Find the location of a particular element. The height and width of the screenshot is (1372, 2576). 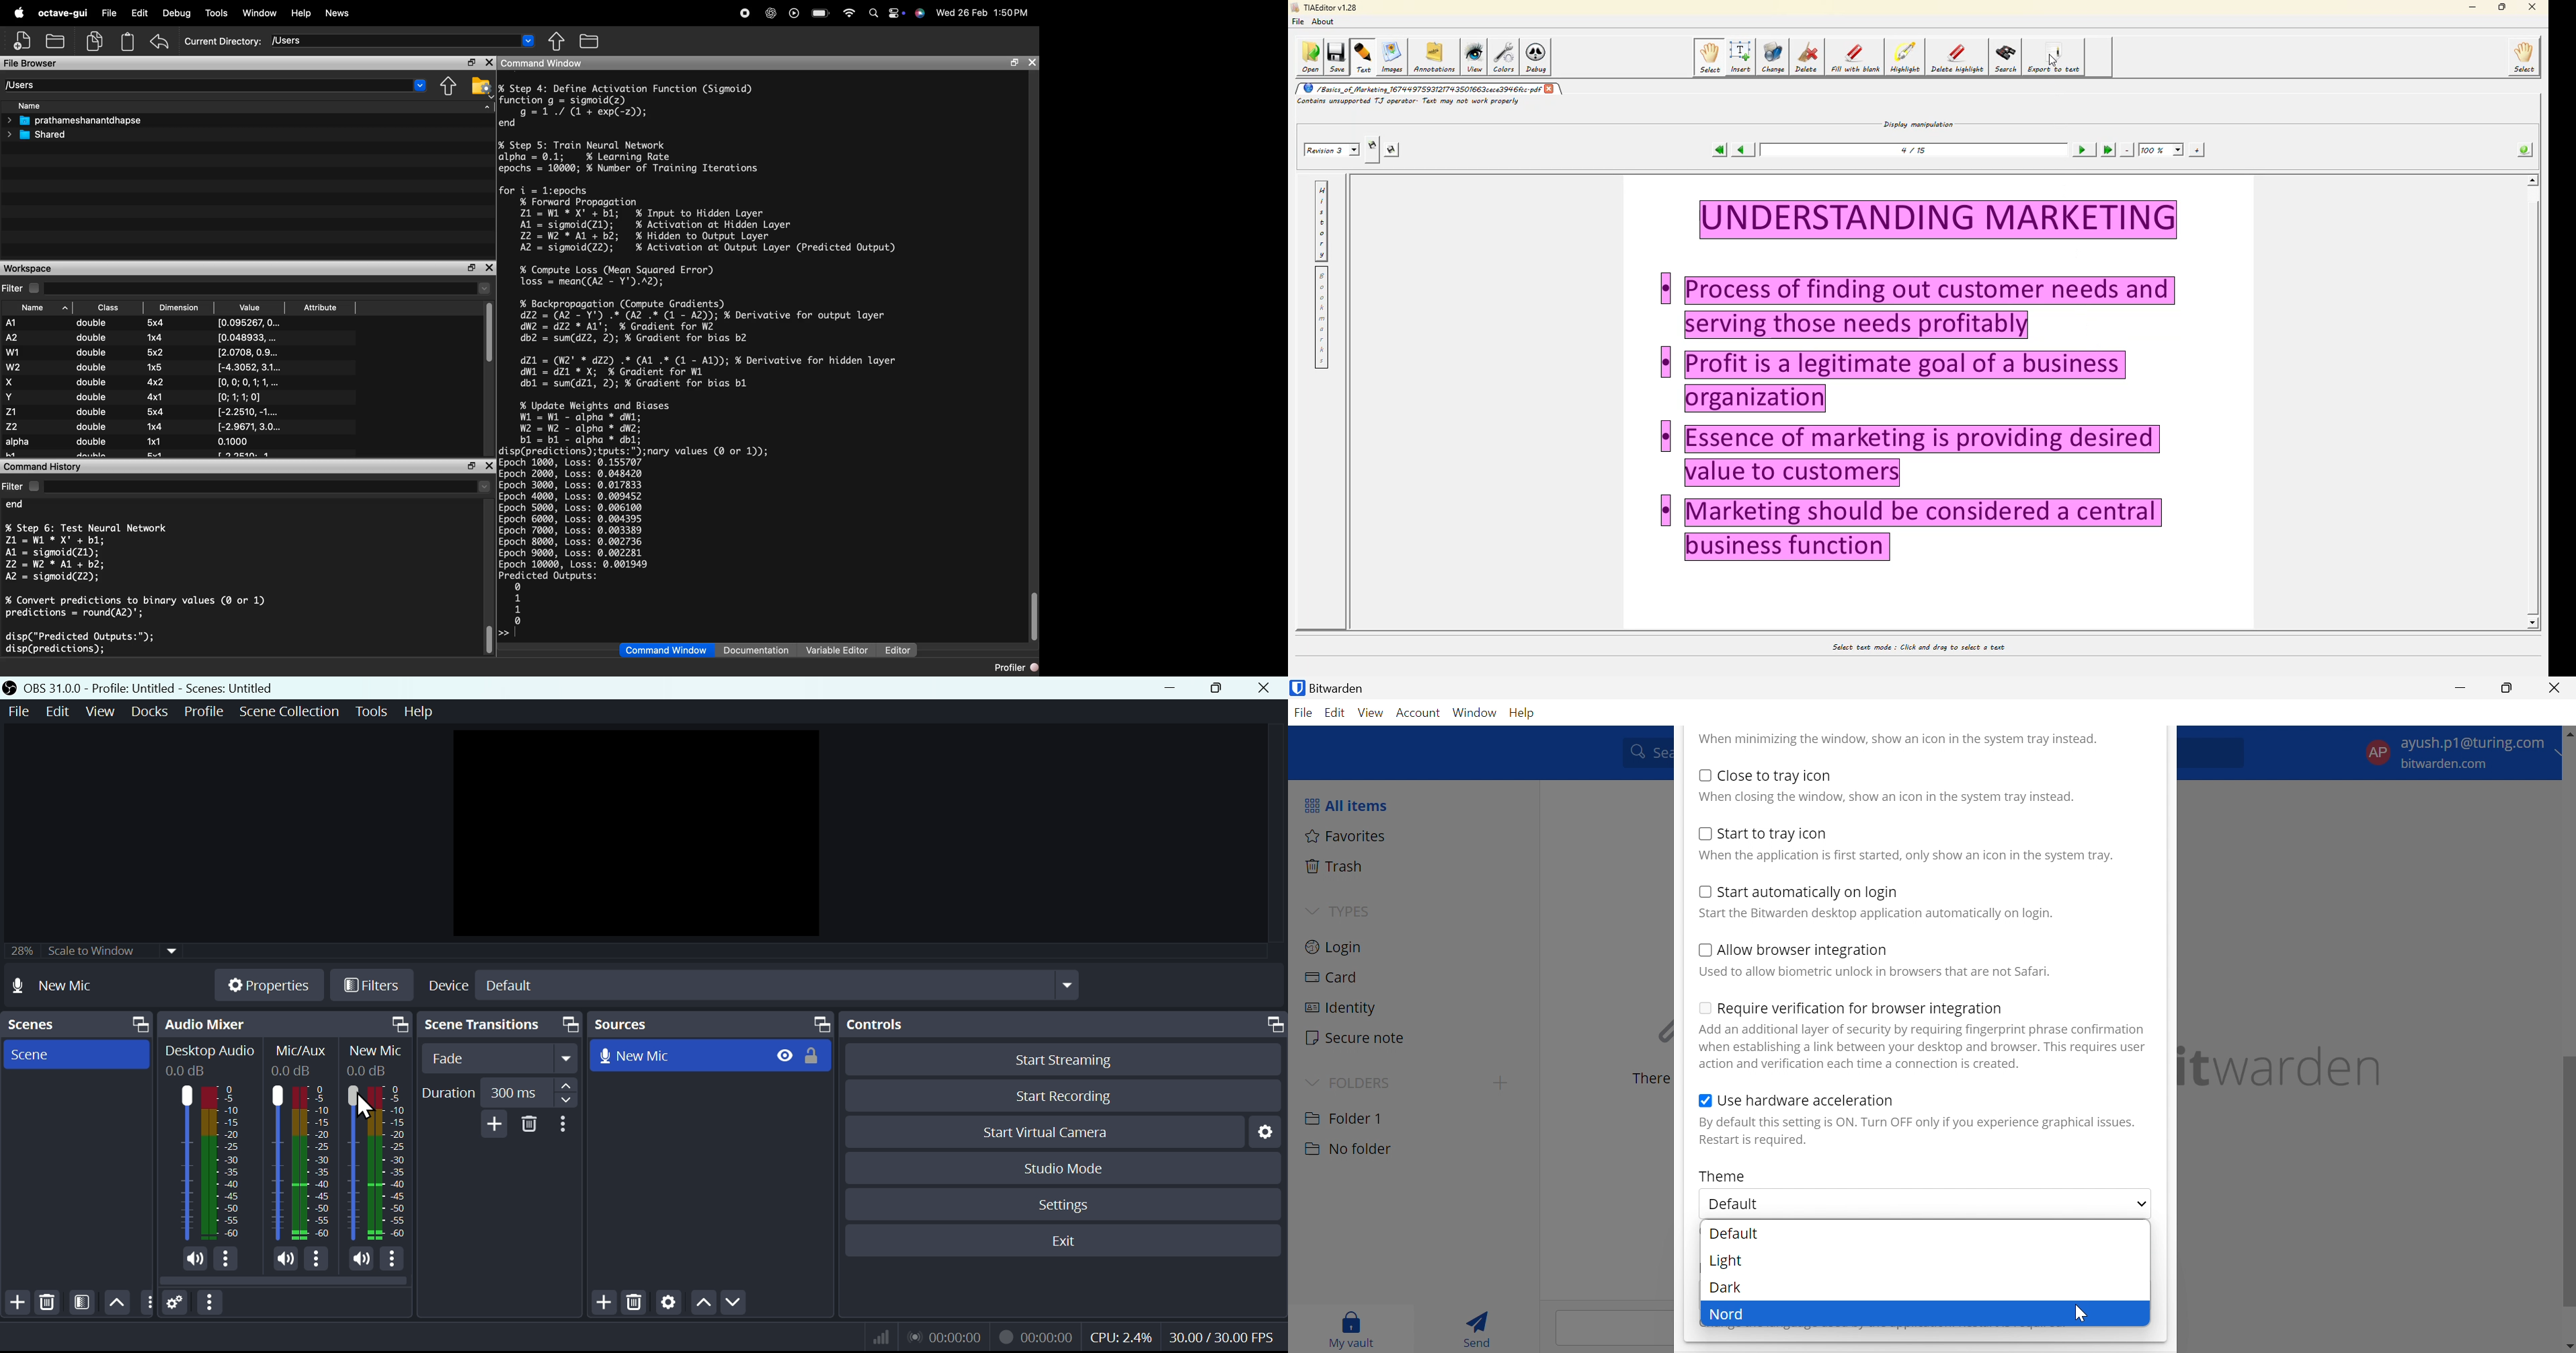

Edit is located at coordinates (1336, 714).